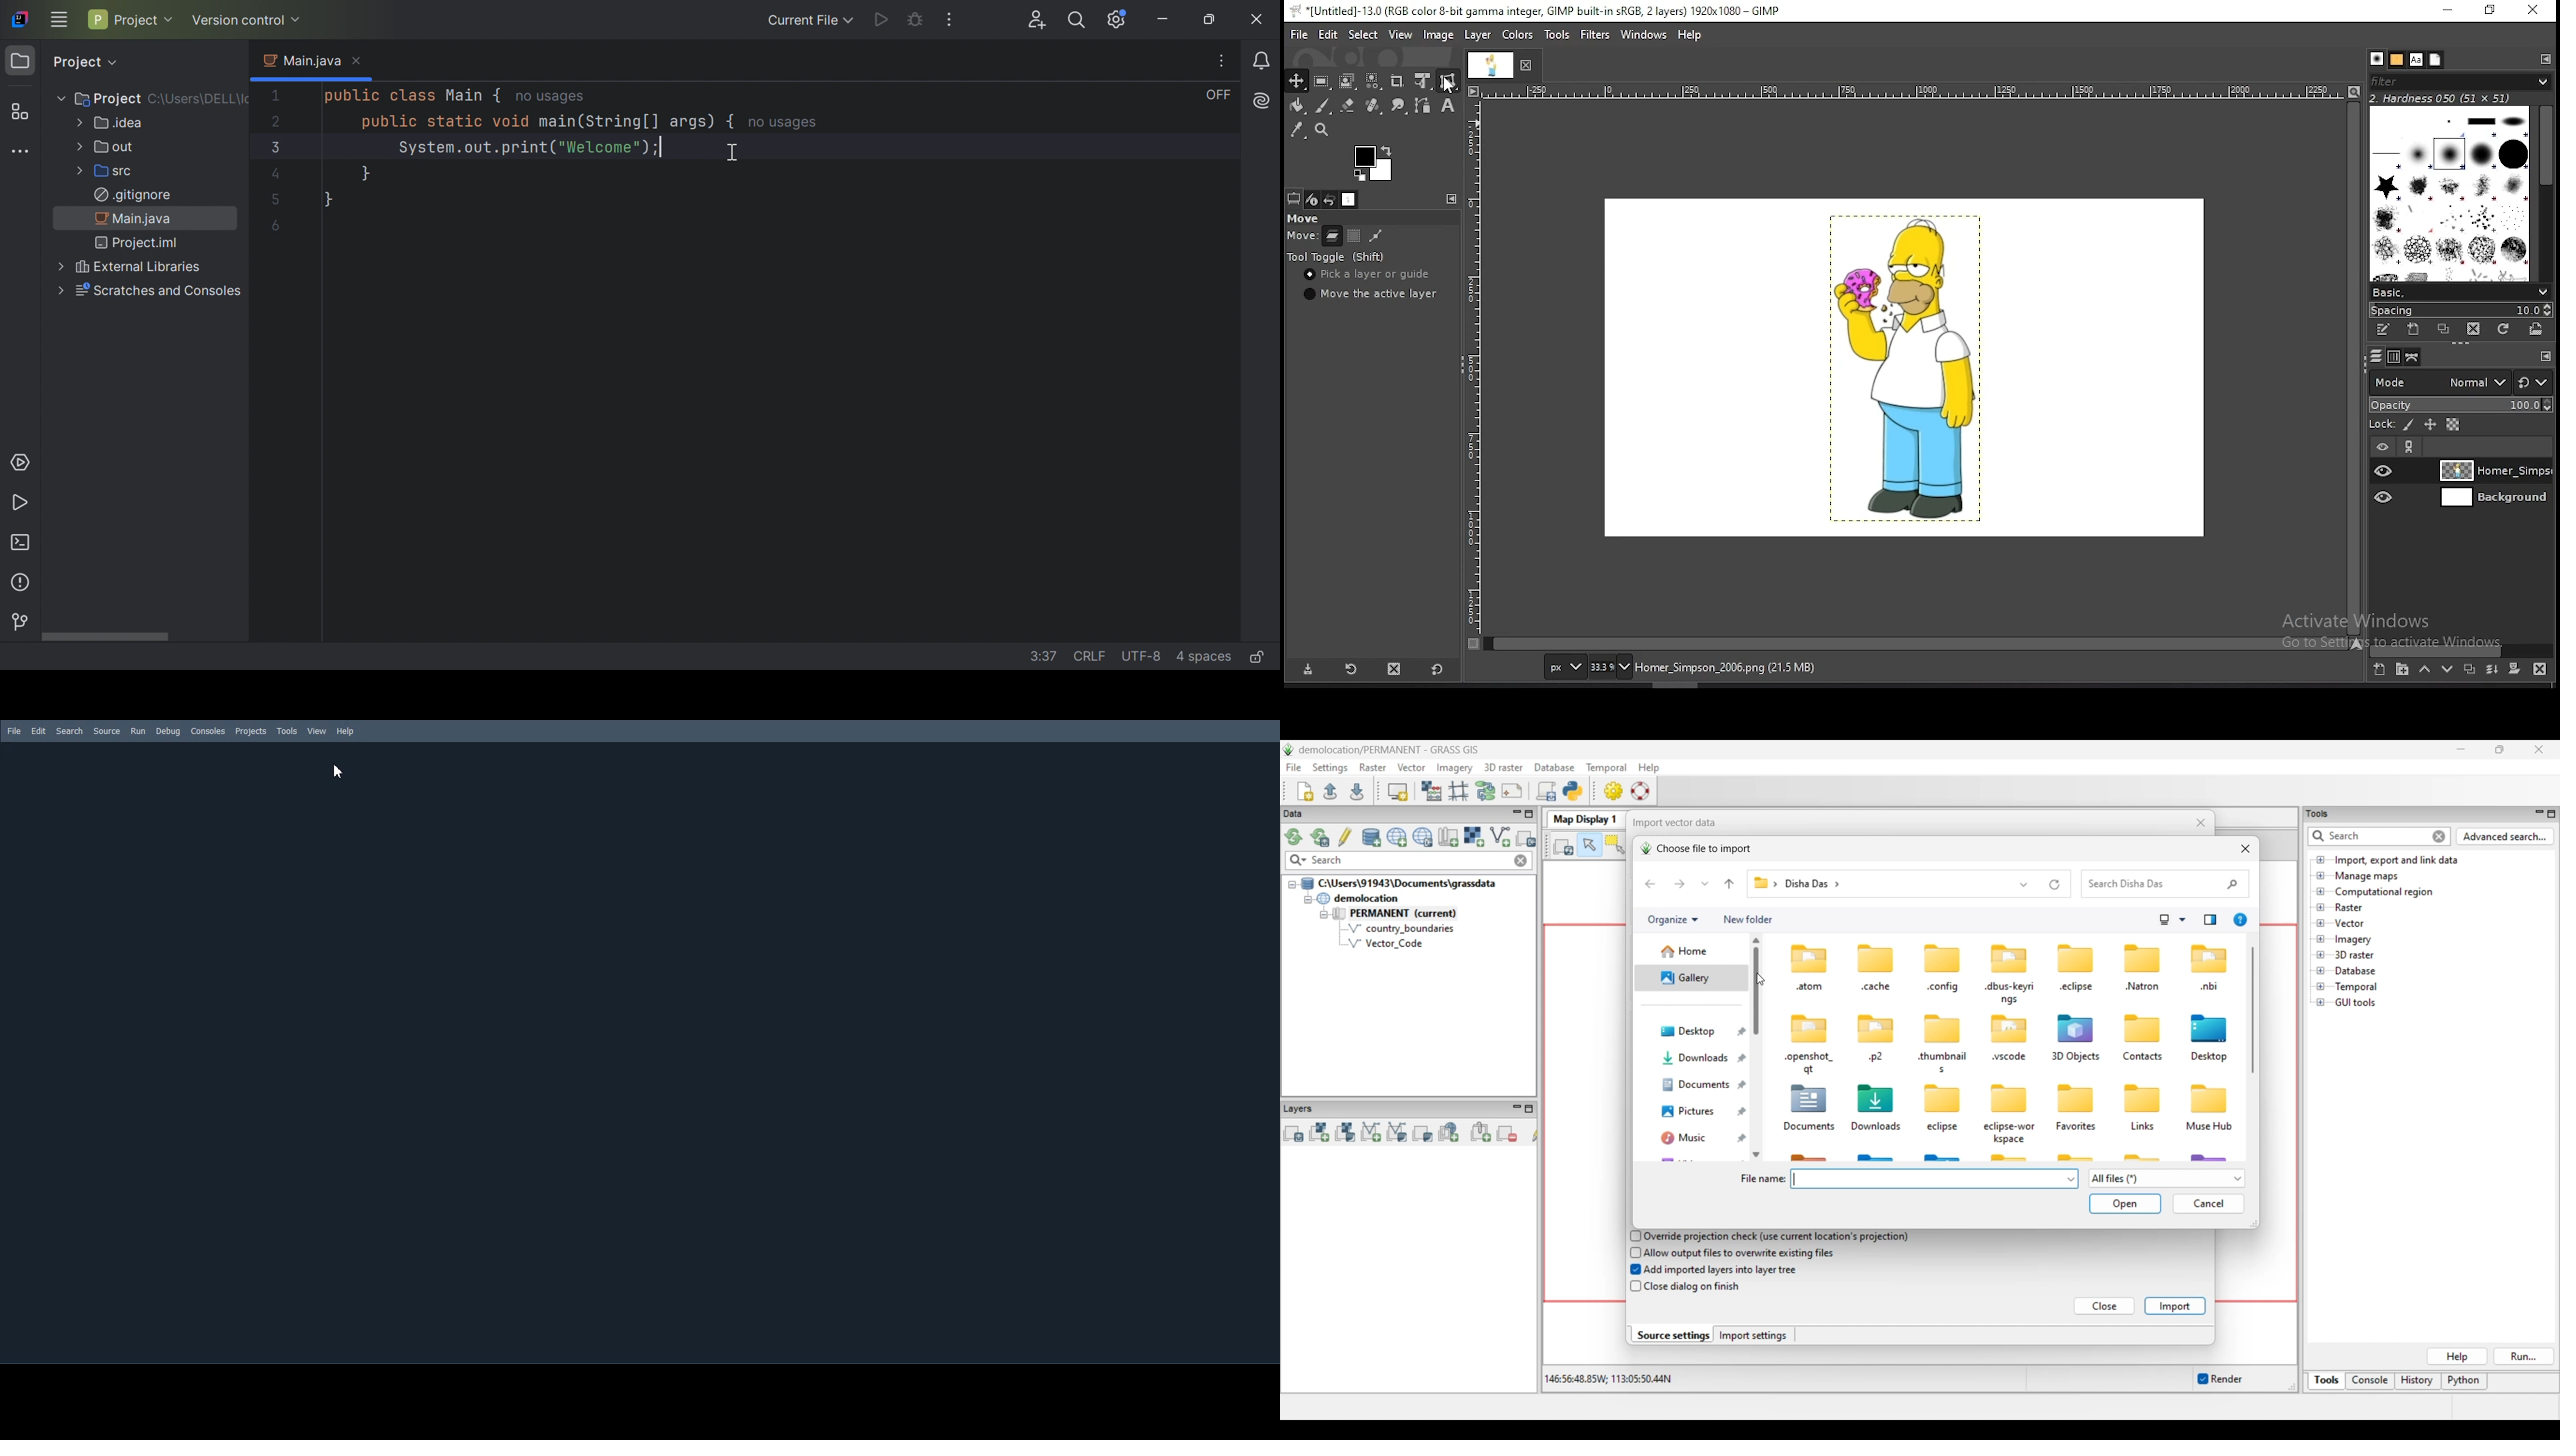 The width and height of the screenshot is (2576, 1456). I want to click on P, so click(96, 19).